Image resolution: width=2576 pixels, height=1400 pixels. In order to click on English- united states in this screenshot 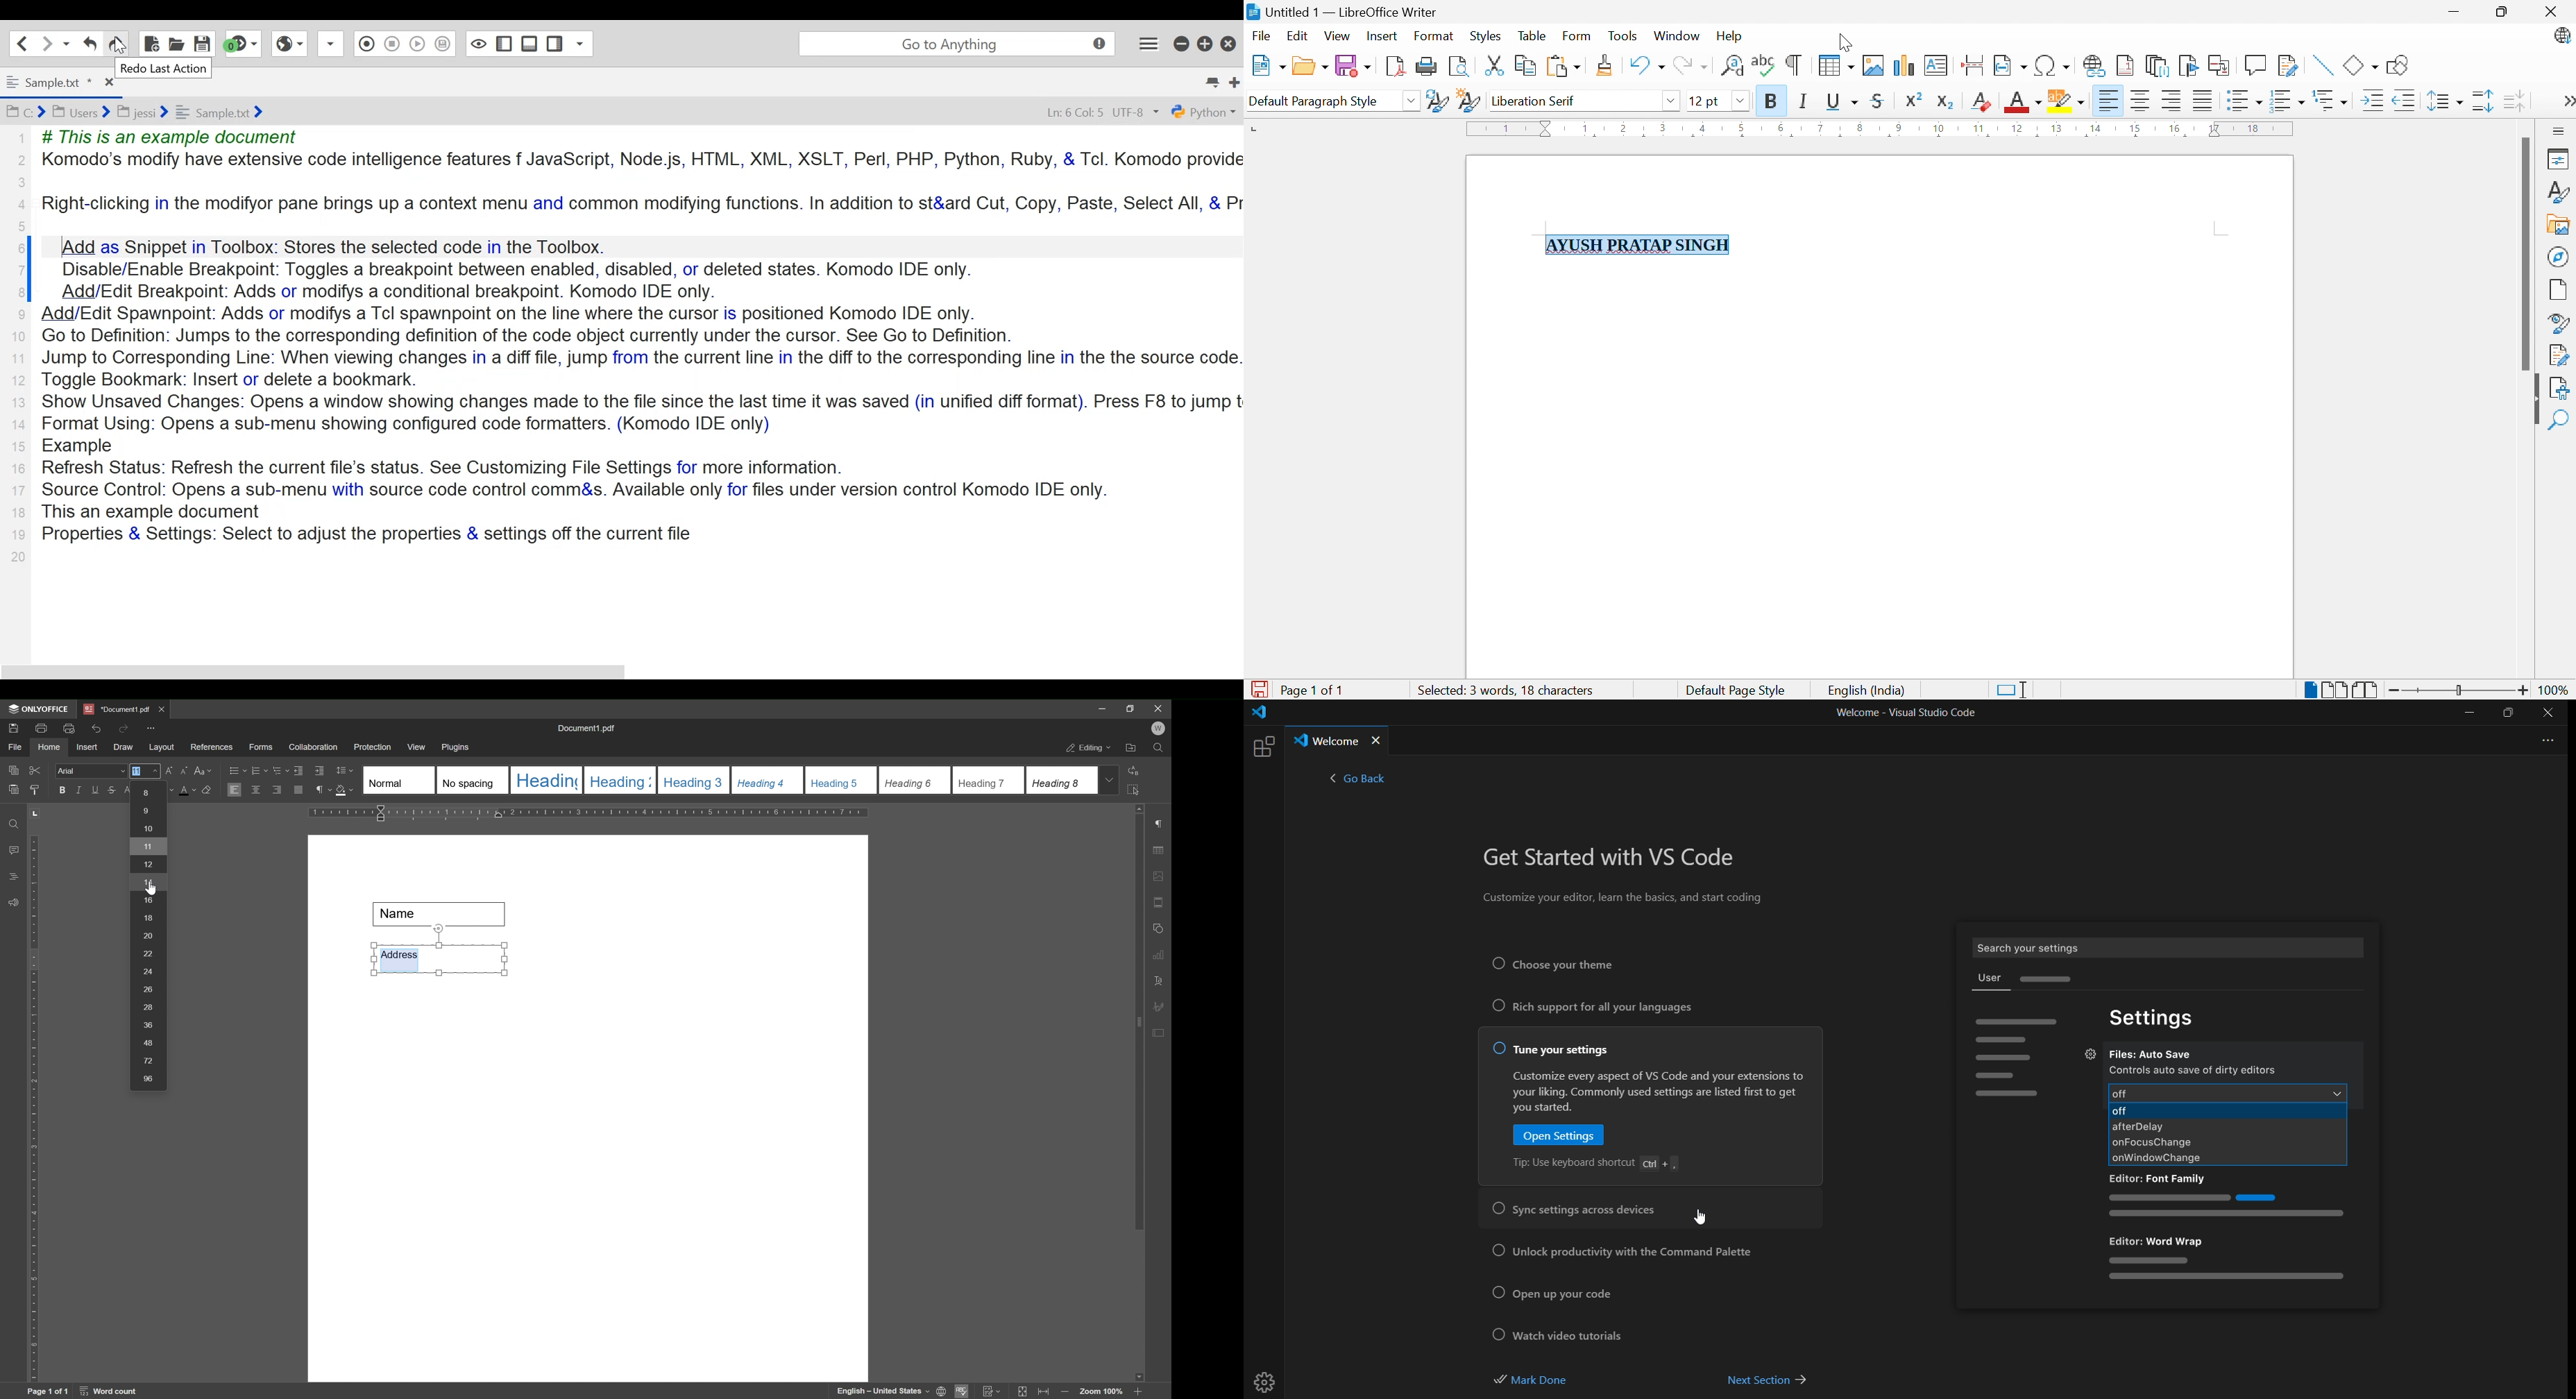, I will do `click(892, 1392)`.